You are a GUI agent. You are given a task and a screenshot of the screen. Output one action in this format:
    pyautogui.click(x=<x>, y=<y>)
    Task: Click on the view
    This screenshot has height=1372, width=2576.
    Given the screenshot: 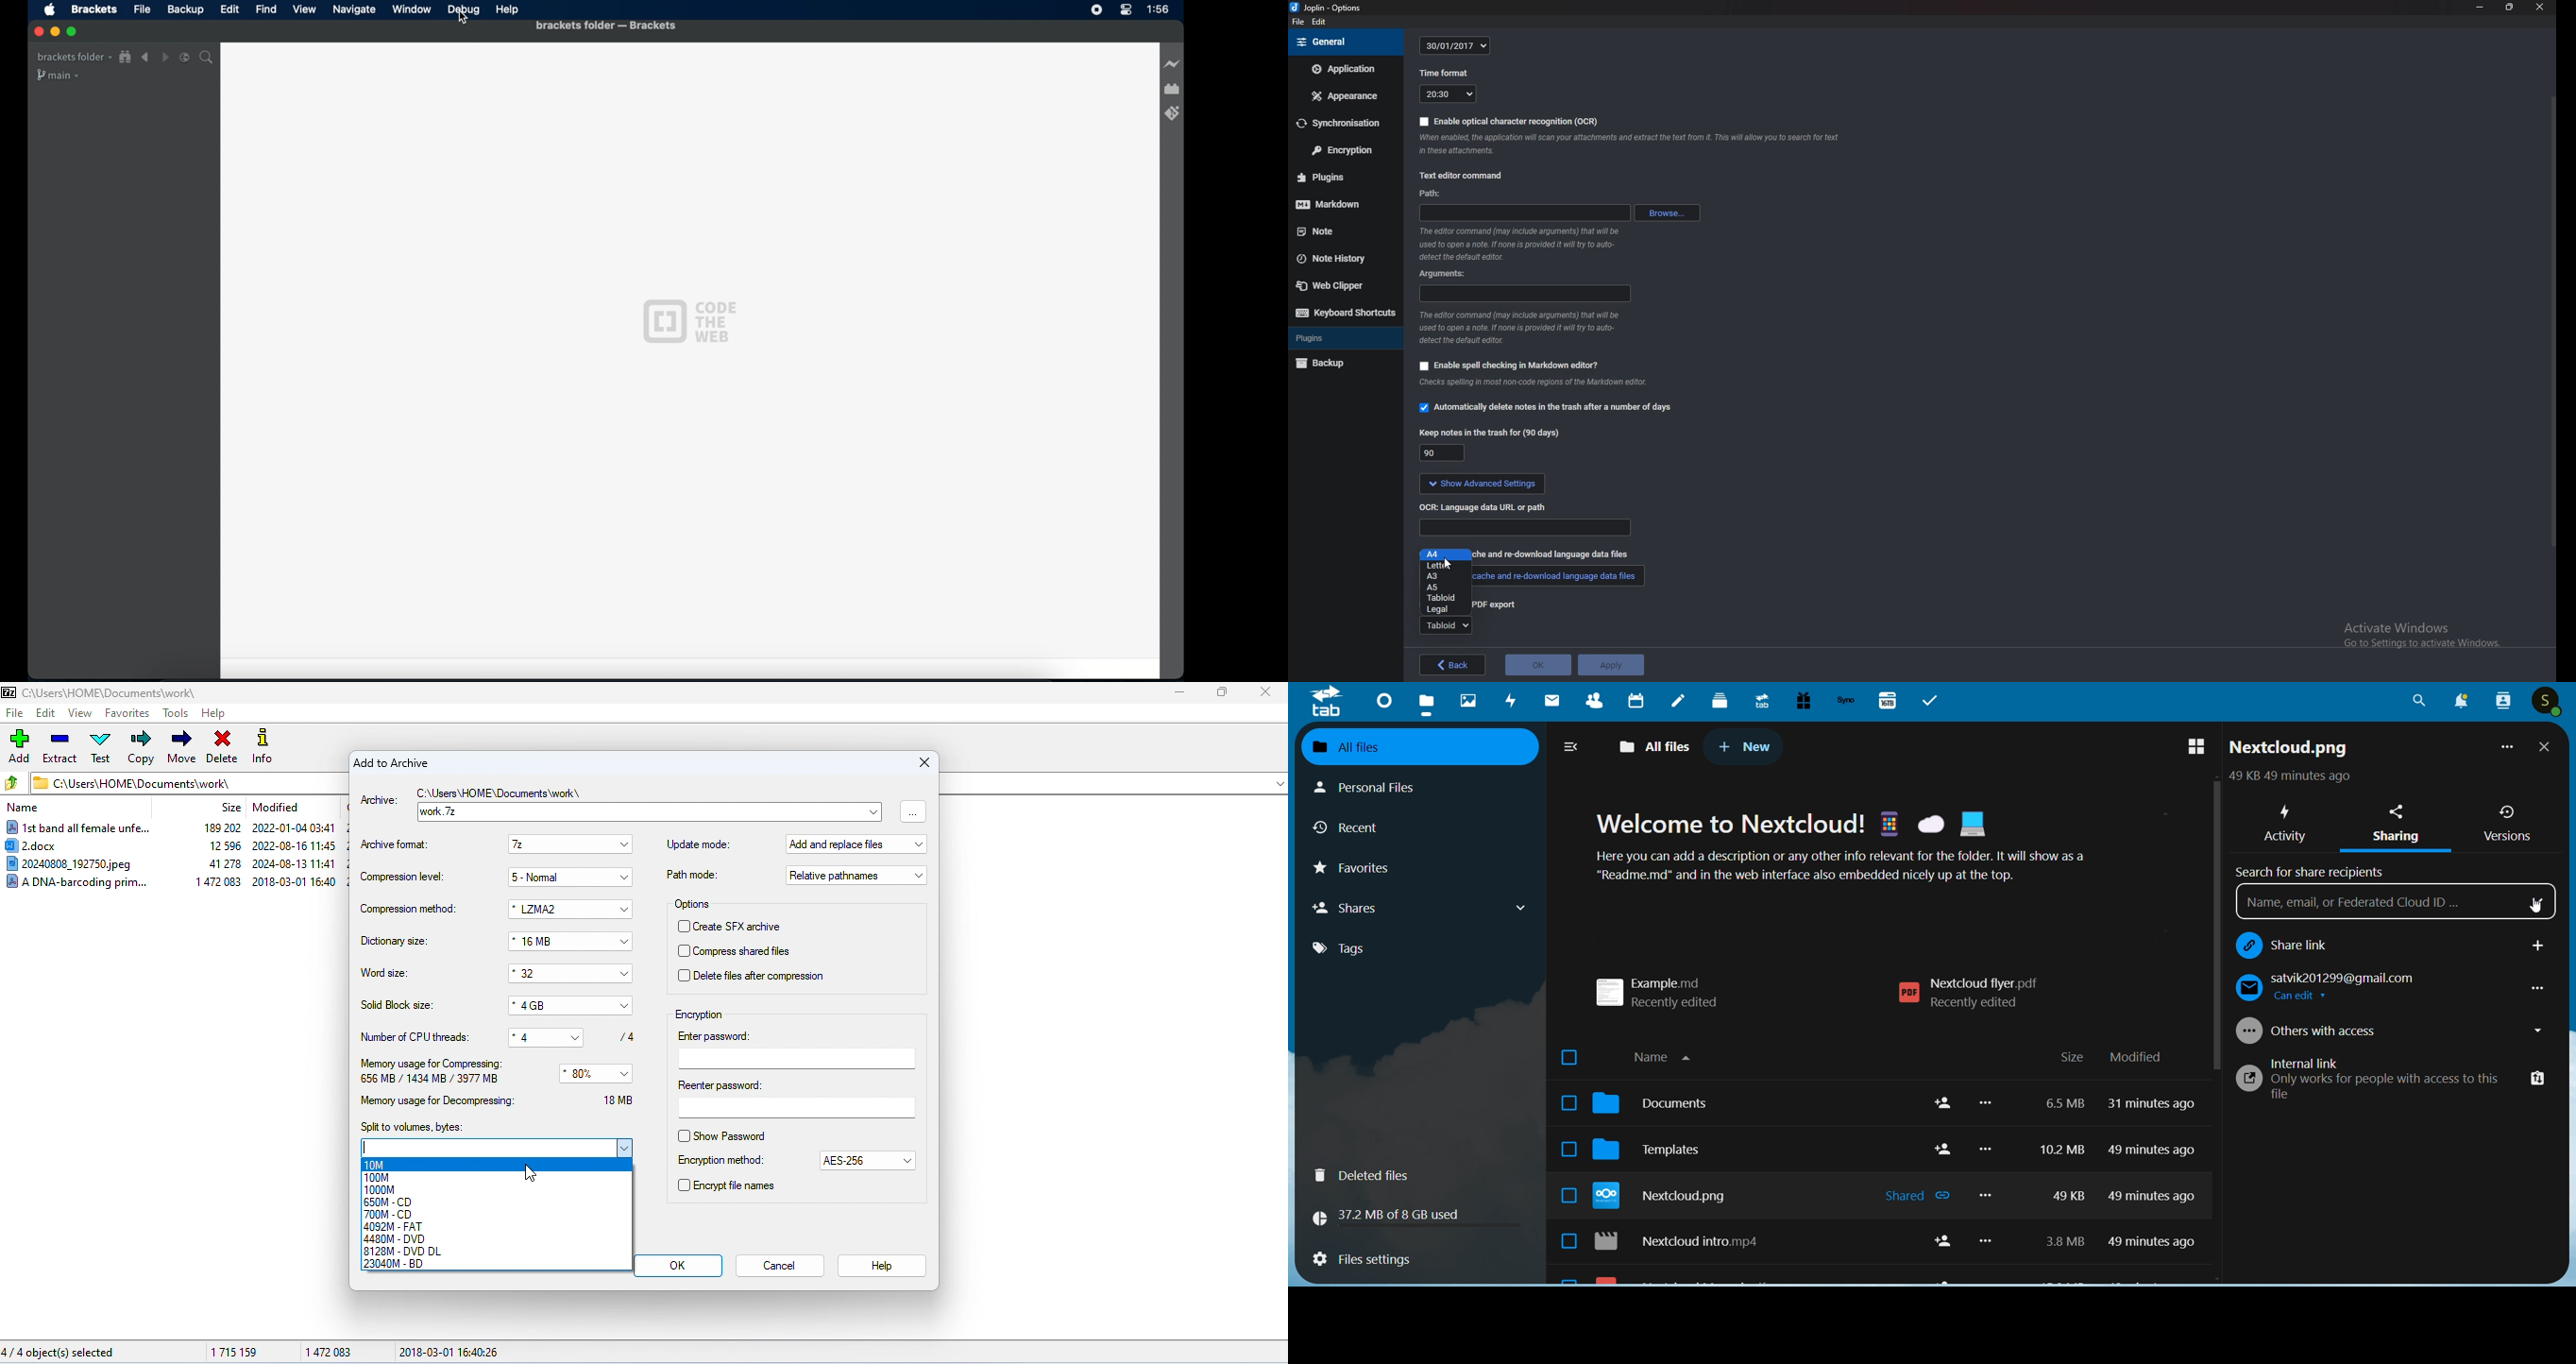 What is the action you would take?
    pyautogui.click(x=2189, y=748)
    